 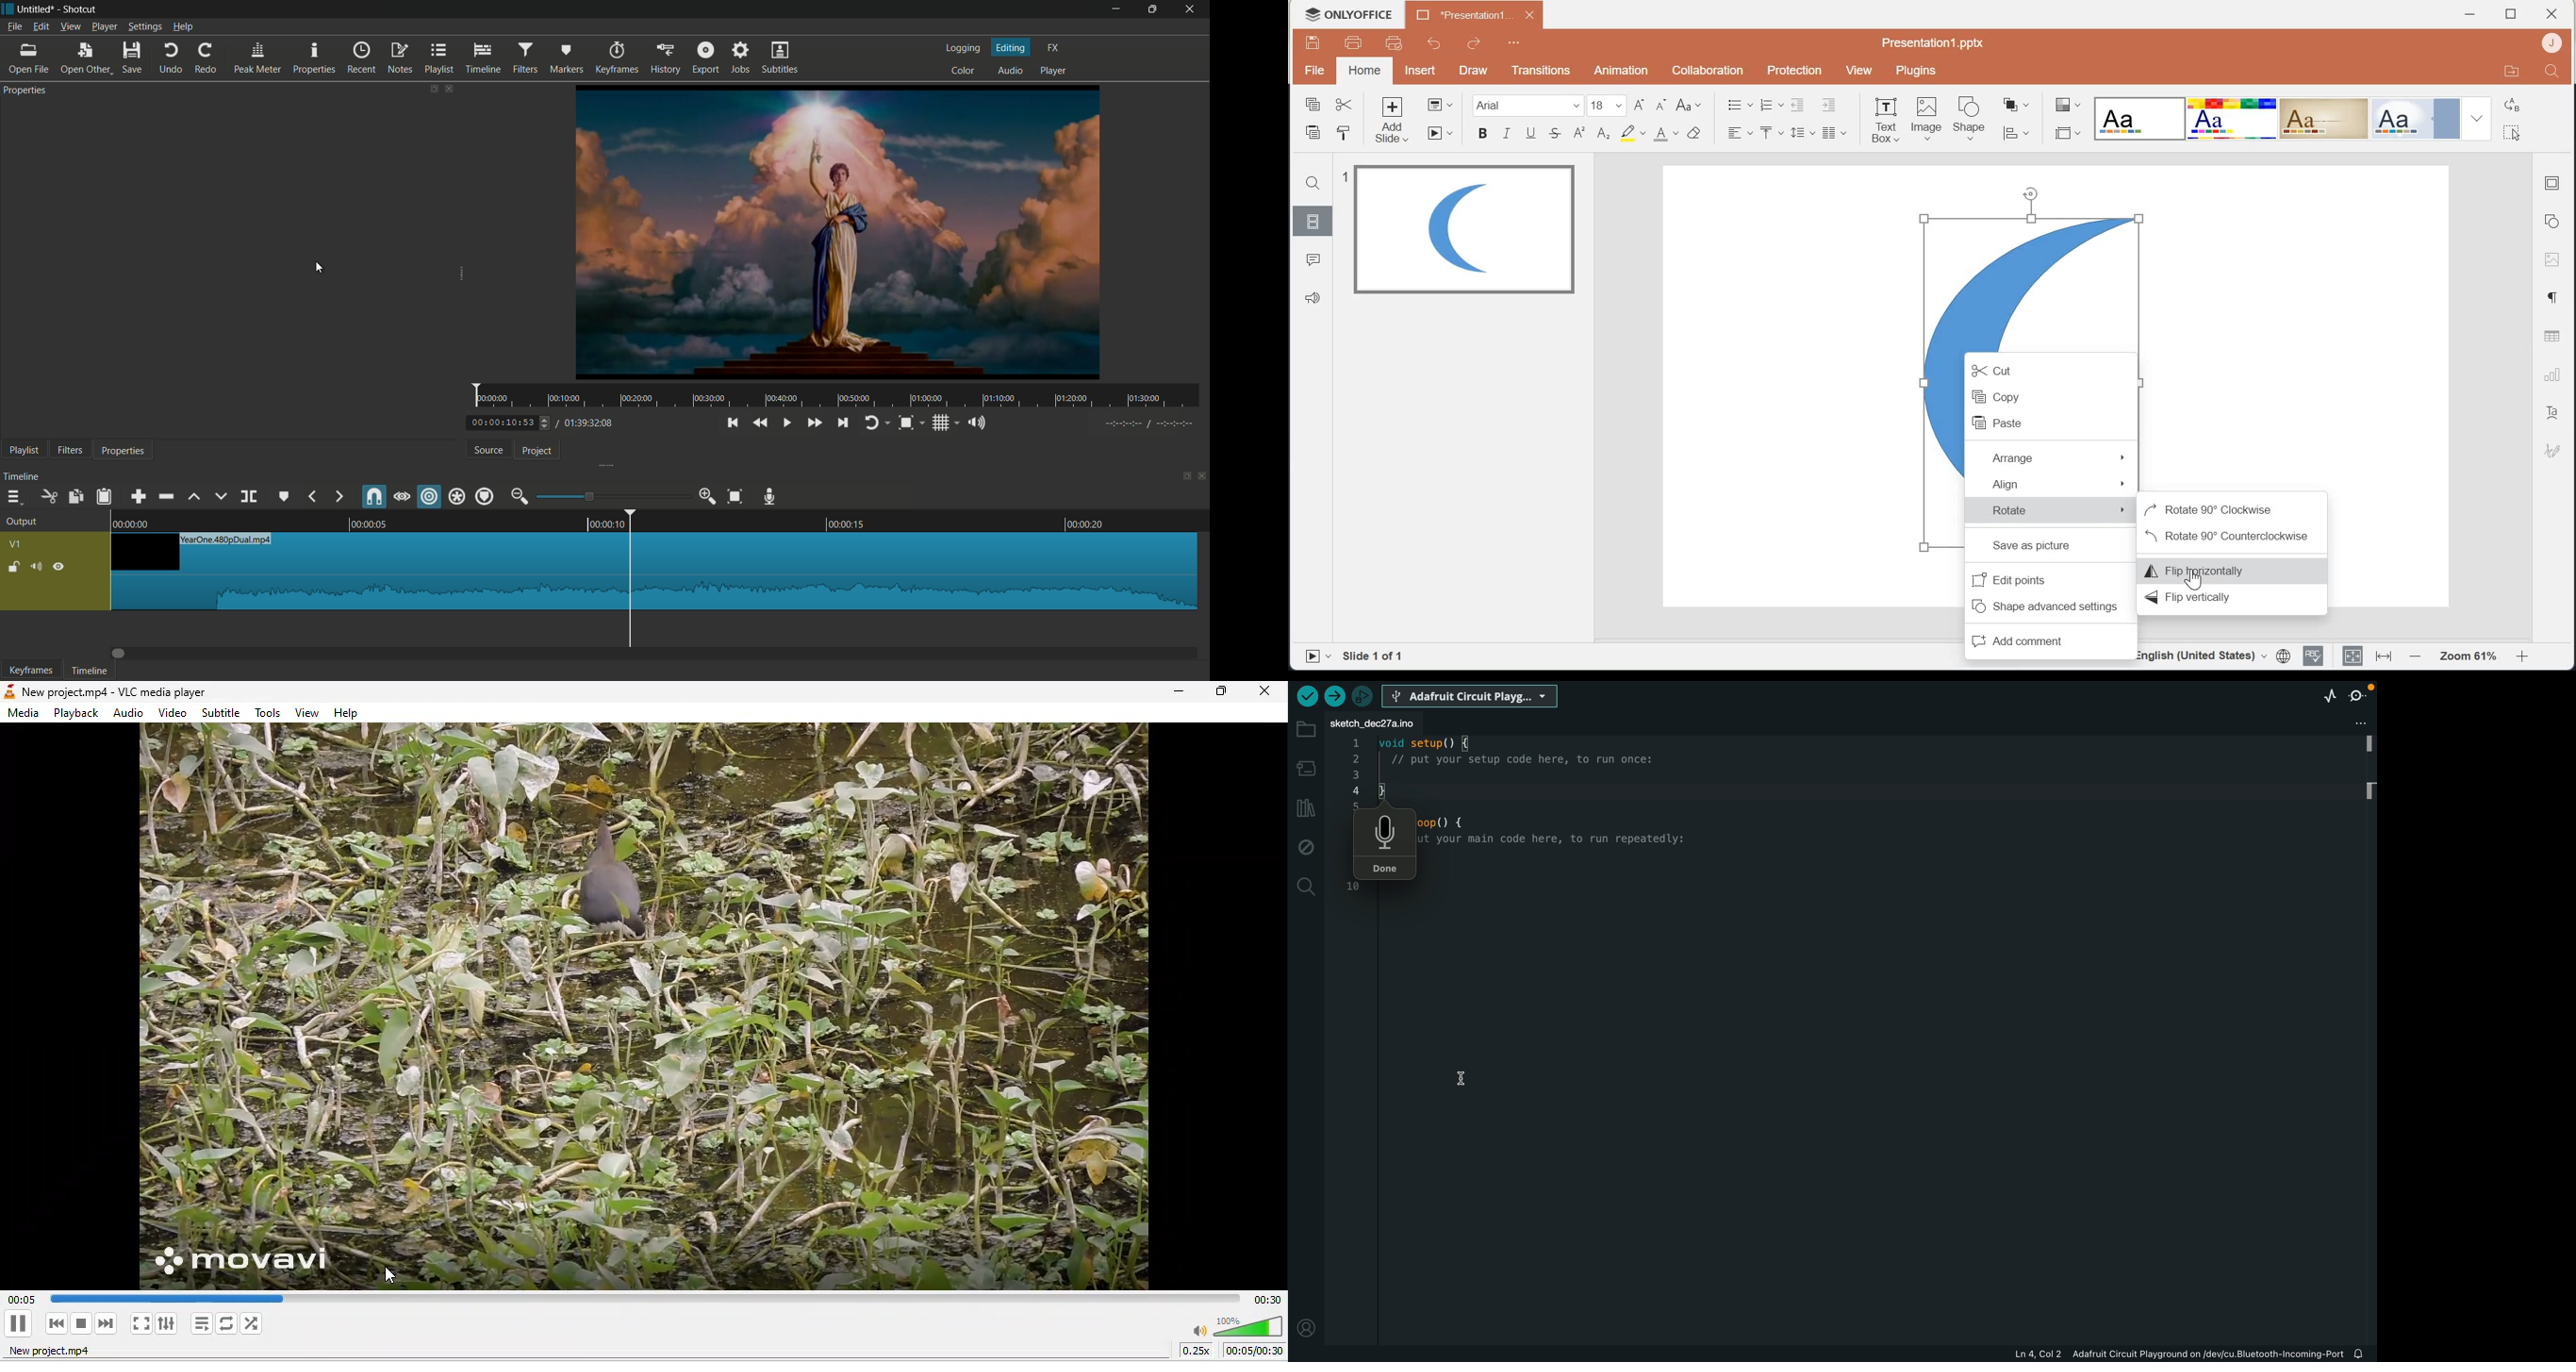 I want to click on notes, so click(x=400, y=57).